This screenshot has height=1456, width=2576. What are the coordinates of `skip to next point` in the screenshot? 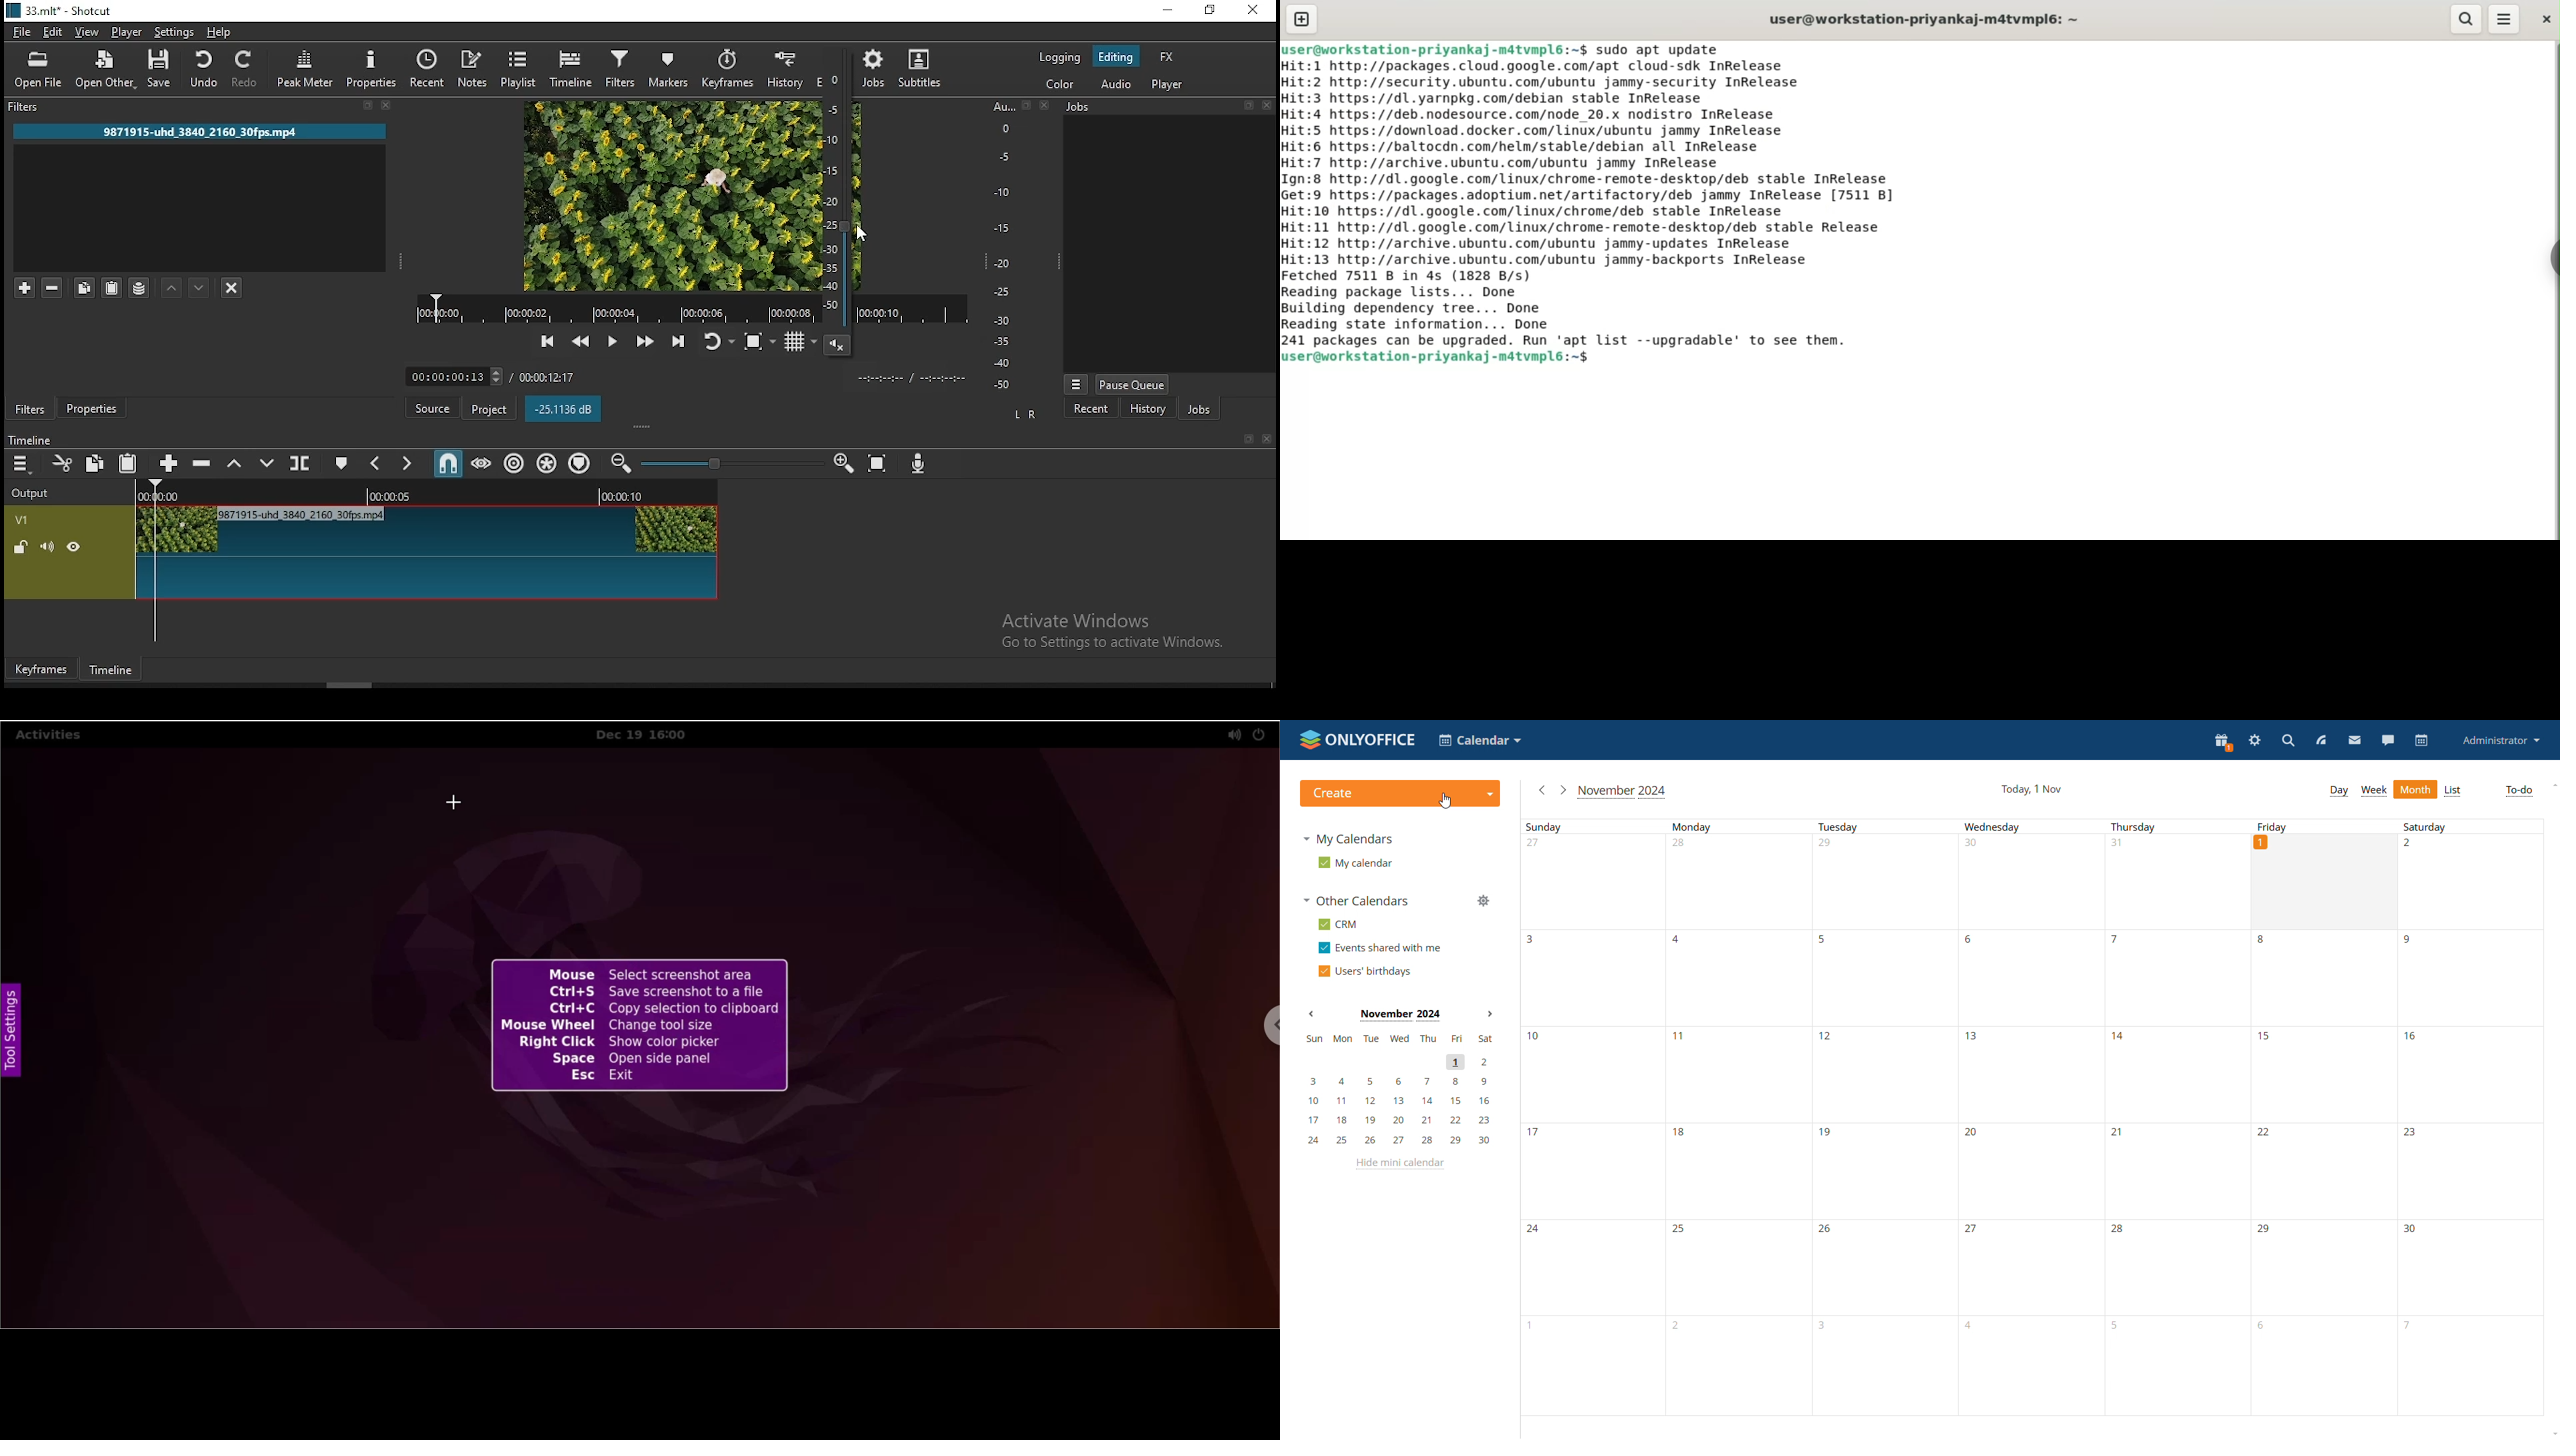 It's located at (677, 340).